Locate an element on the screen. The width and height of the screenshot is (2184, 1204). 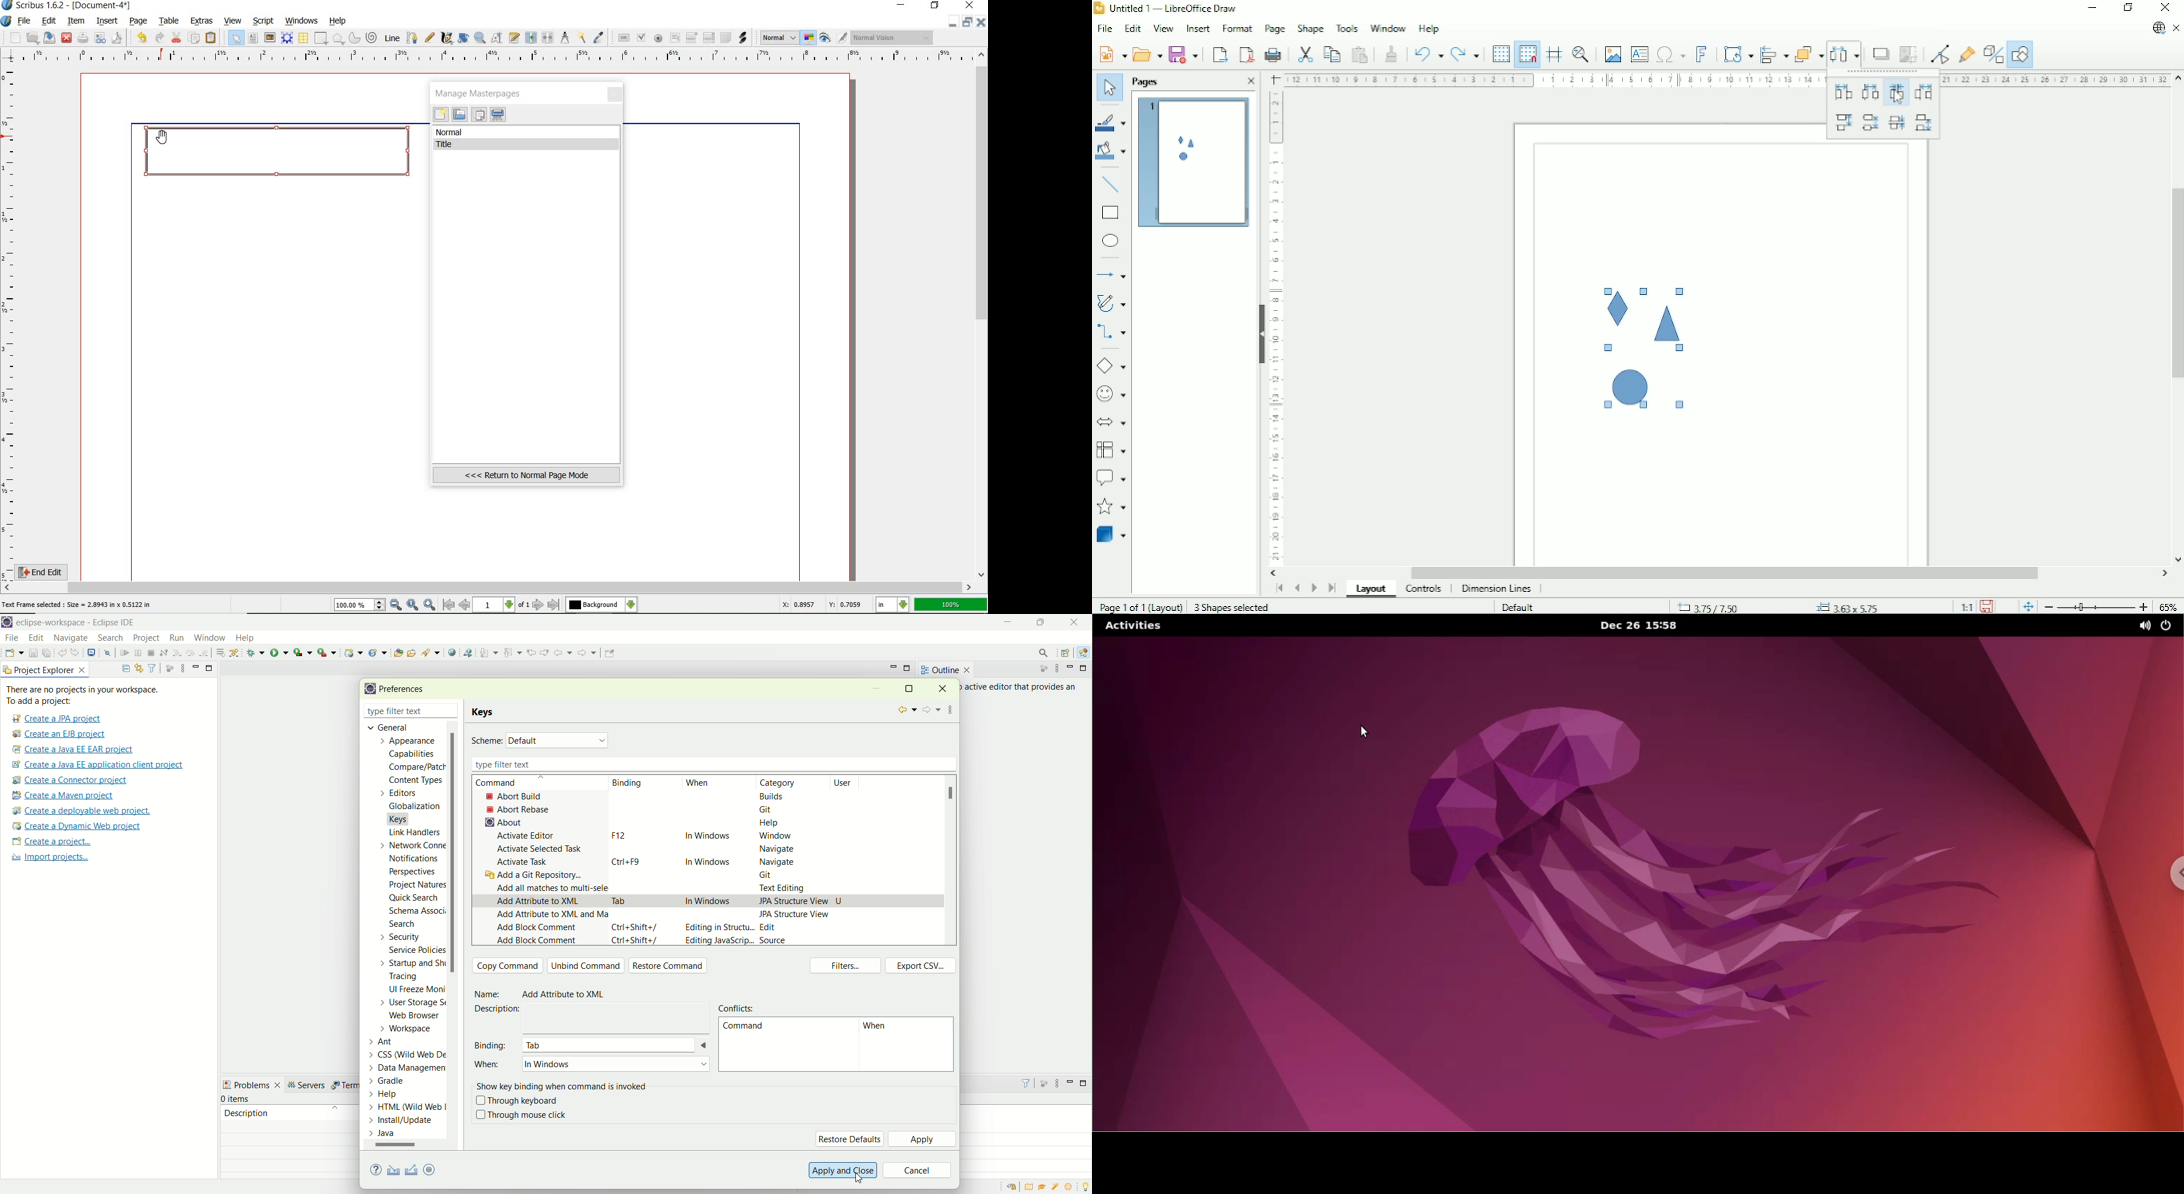
command is located at coordinates (743, 1028).